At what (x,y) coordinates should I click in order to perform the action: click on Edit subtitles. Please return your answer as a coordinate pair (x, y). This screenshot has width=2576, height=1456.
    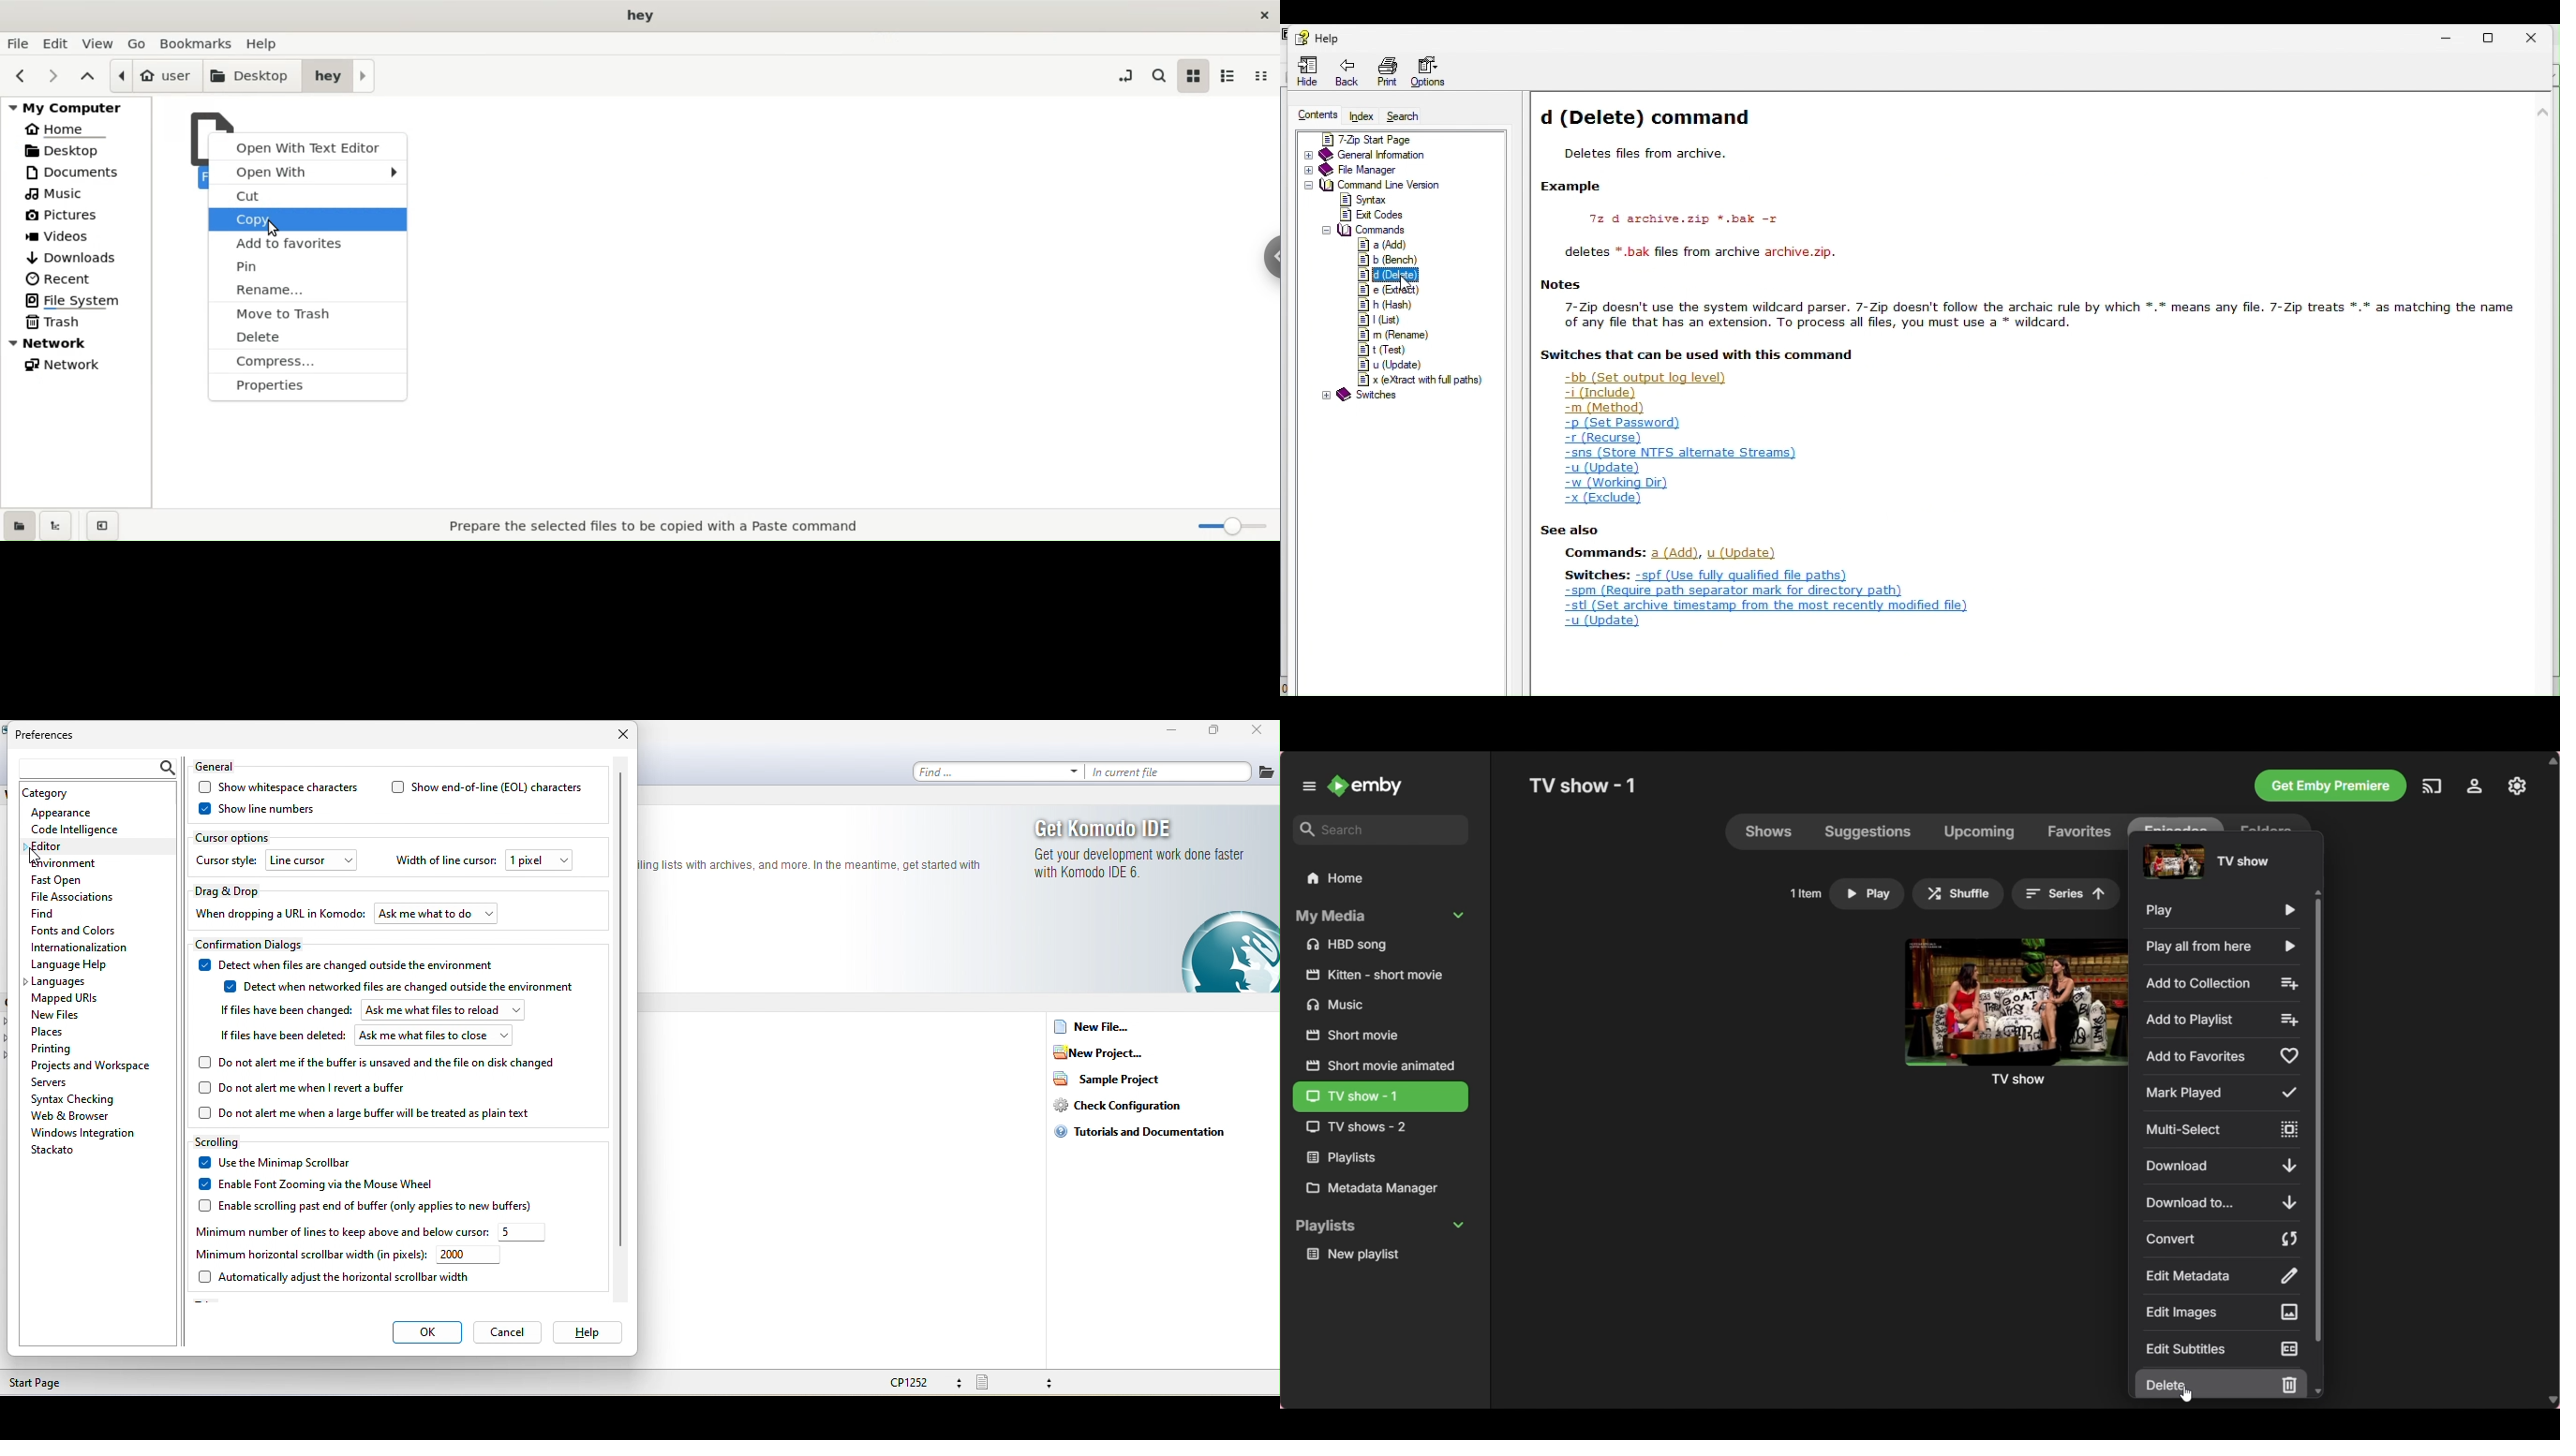
    Looking at the image, I should click on (2223, 1348).